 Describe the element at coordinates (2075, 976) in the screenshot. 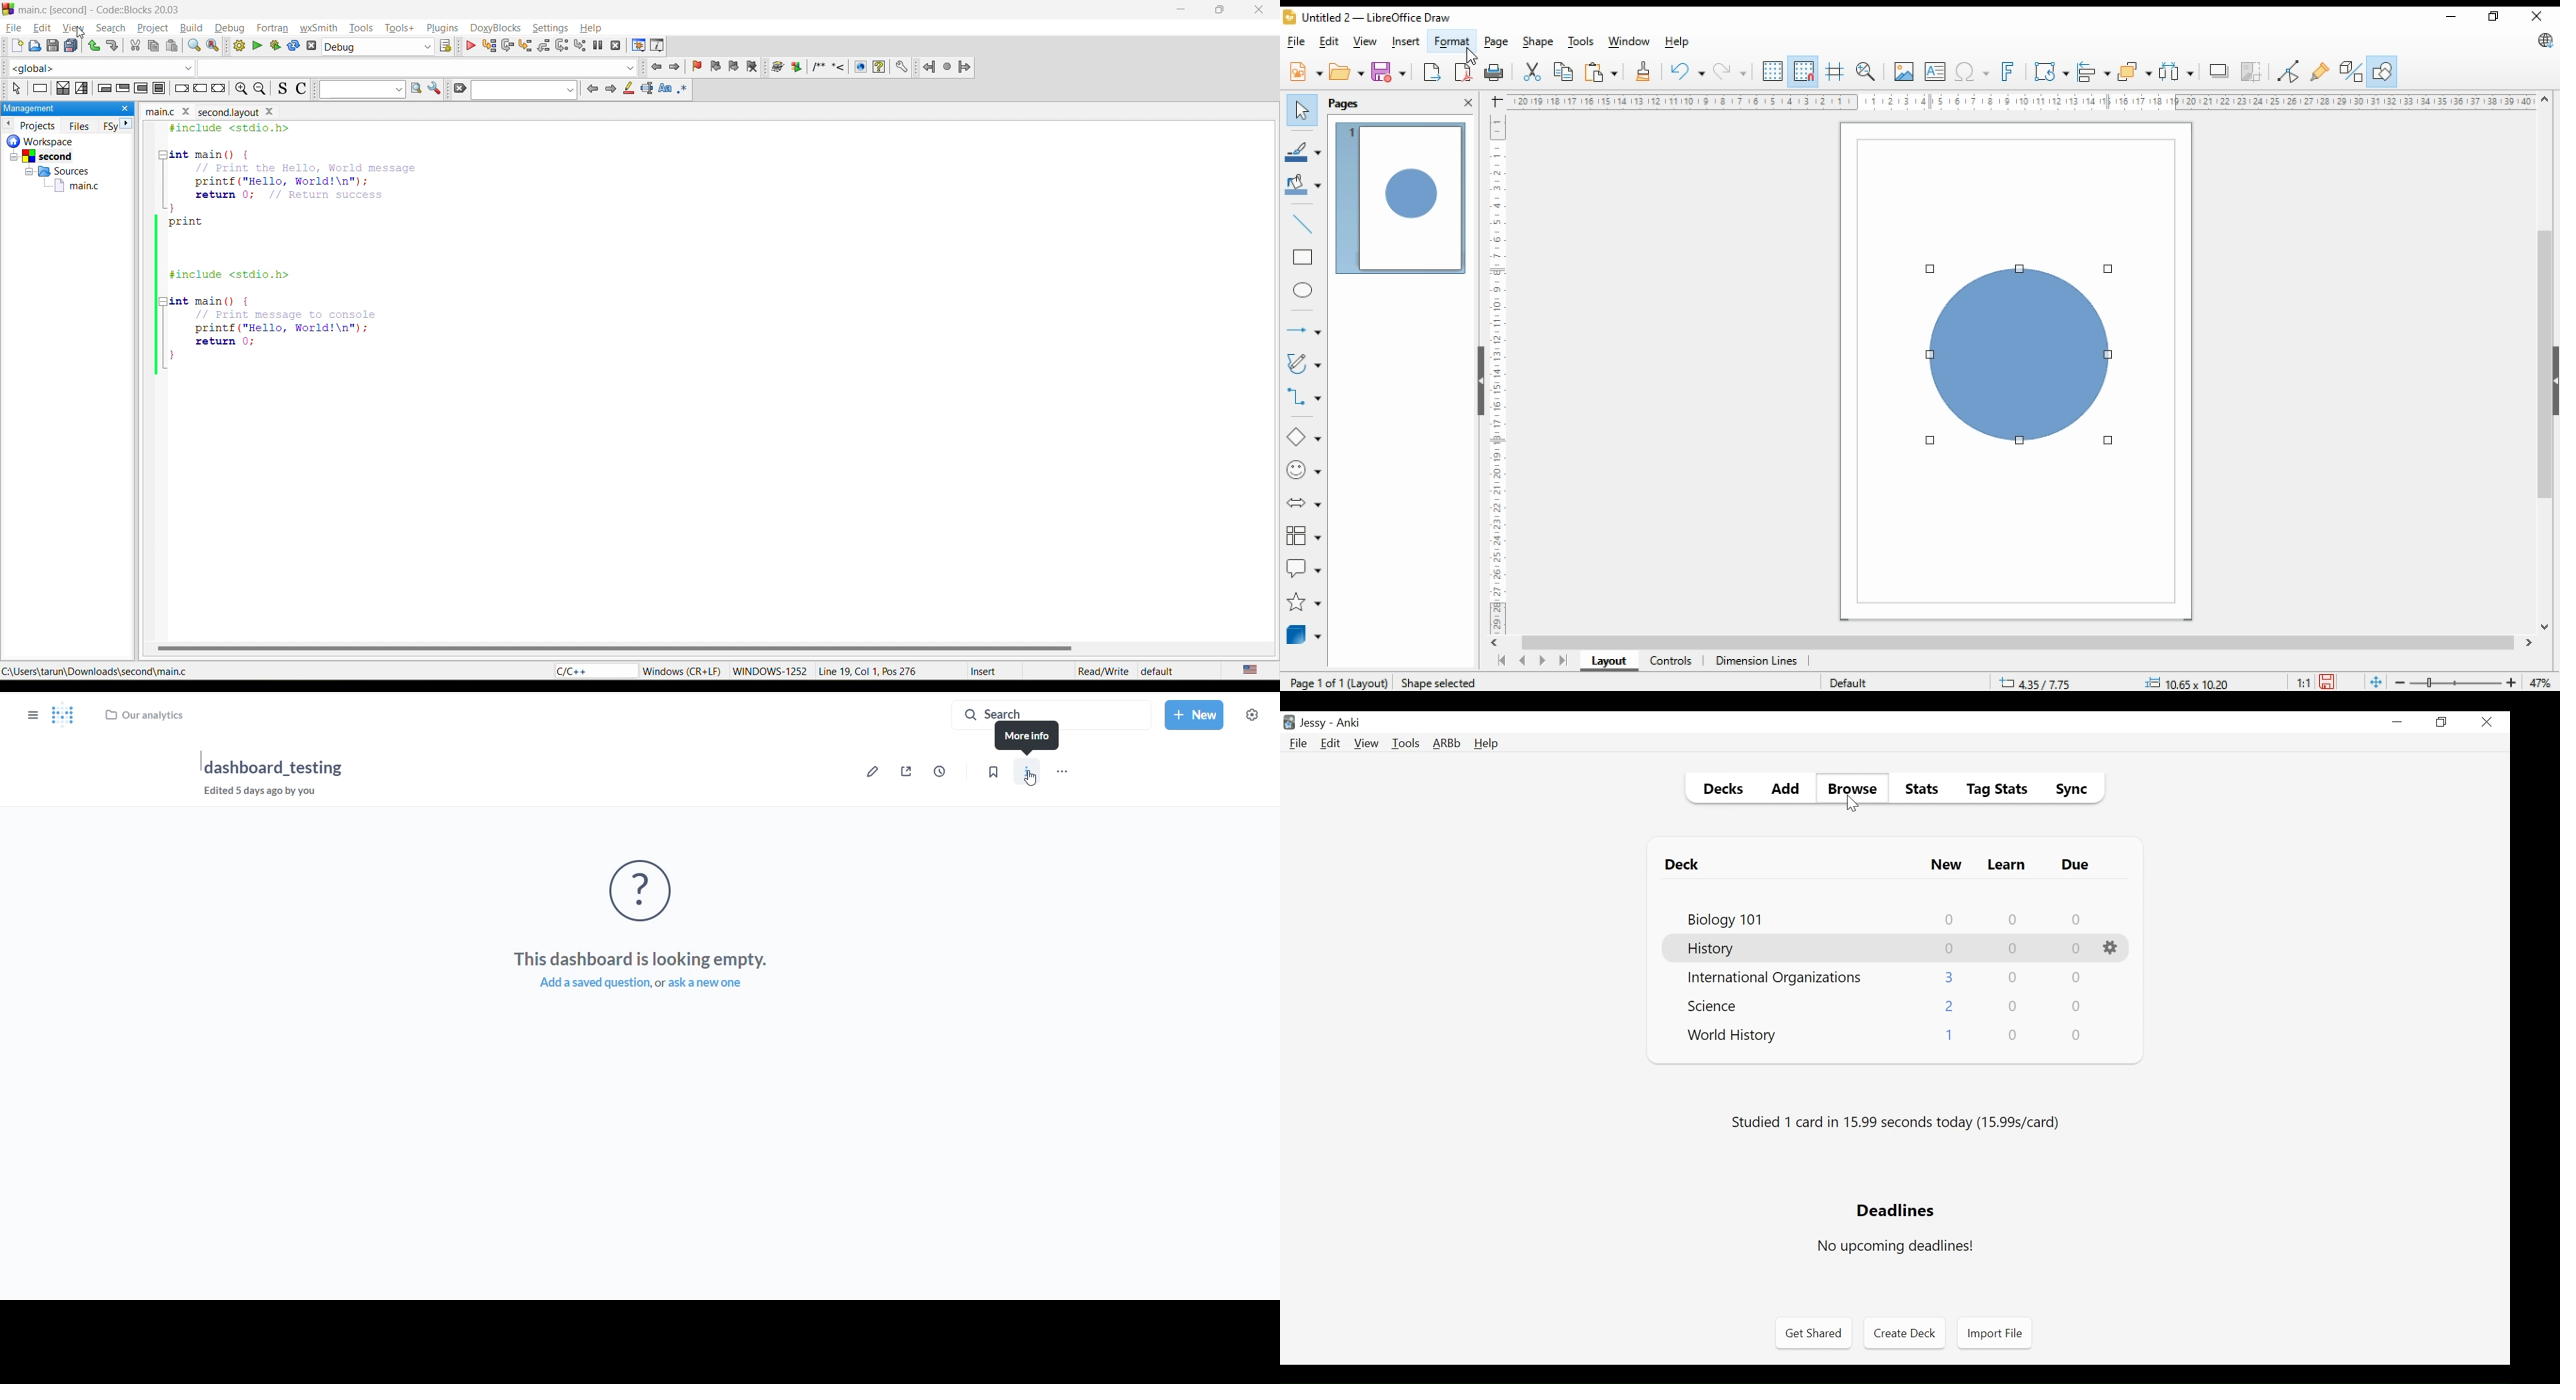

I see `Due Card Count` at that location.